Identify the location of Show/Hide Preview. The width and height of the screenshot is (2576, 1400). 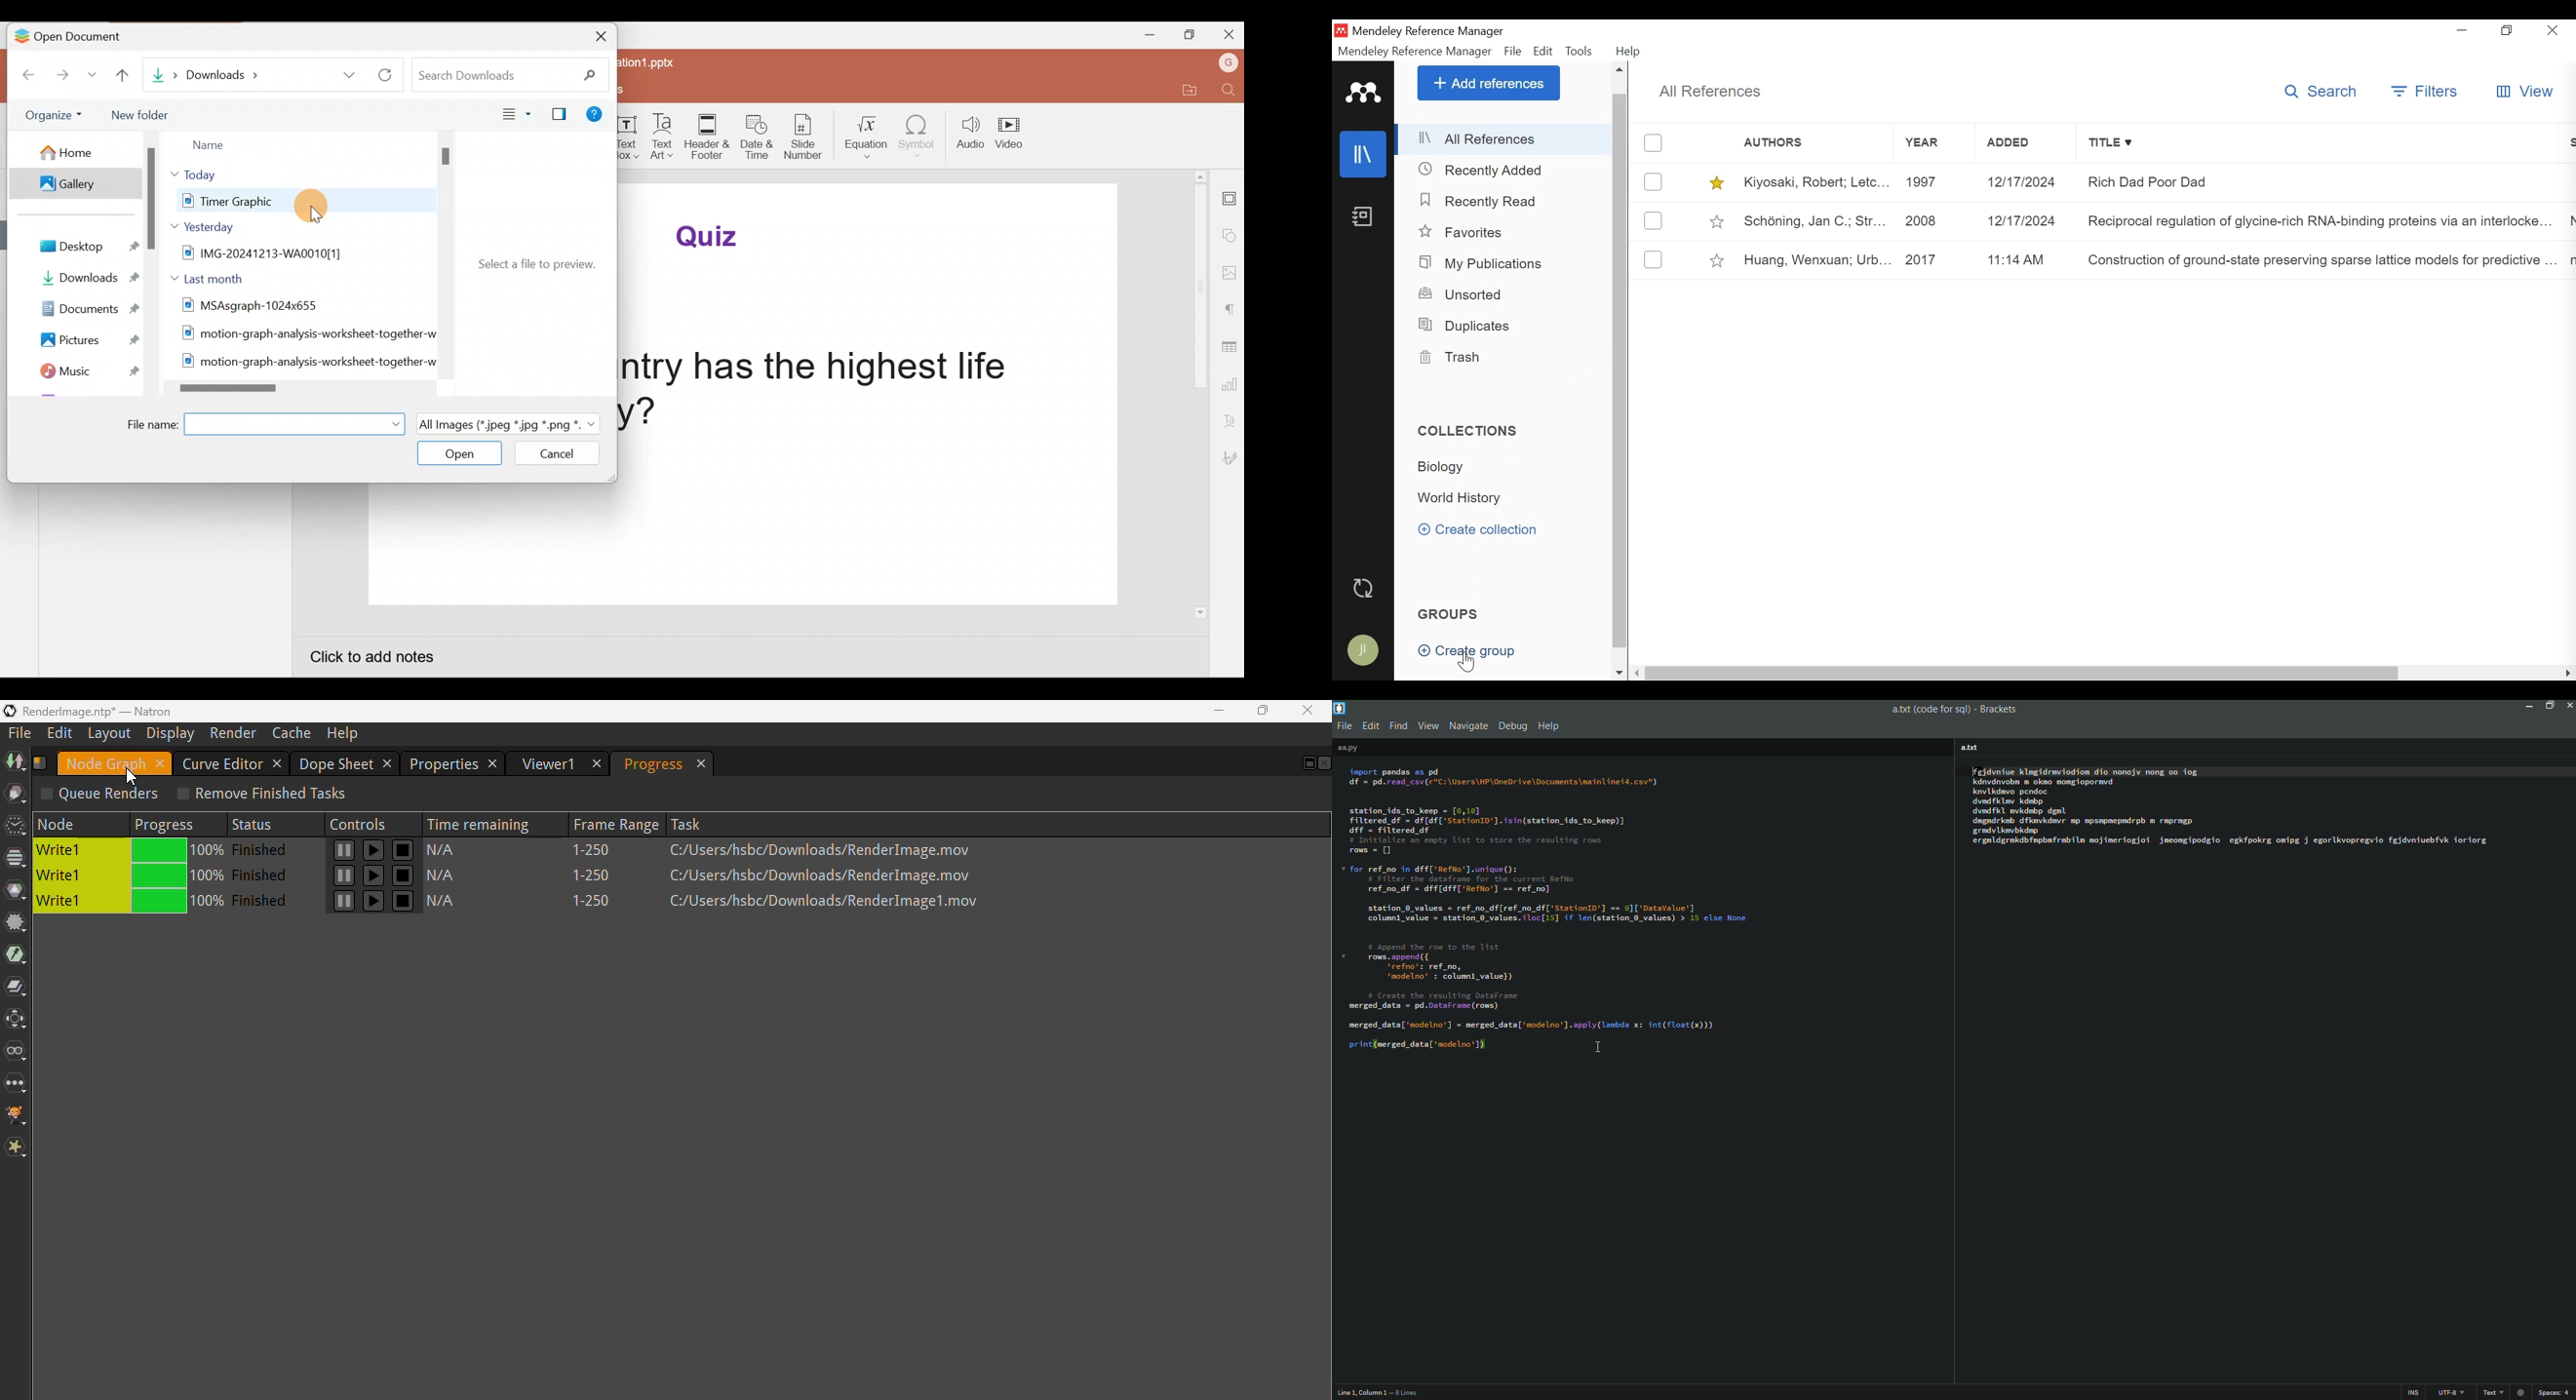
(556, 112).